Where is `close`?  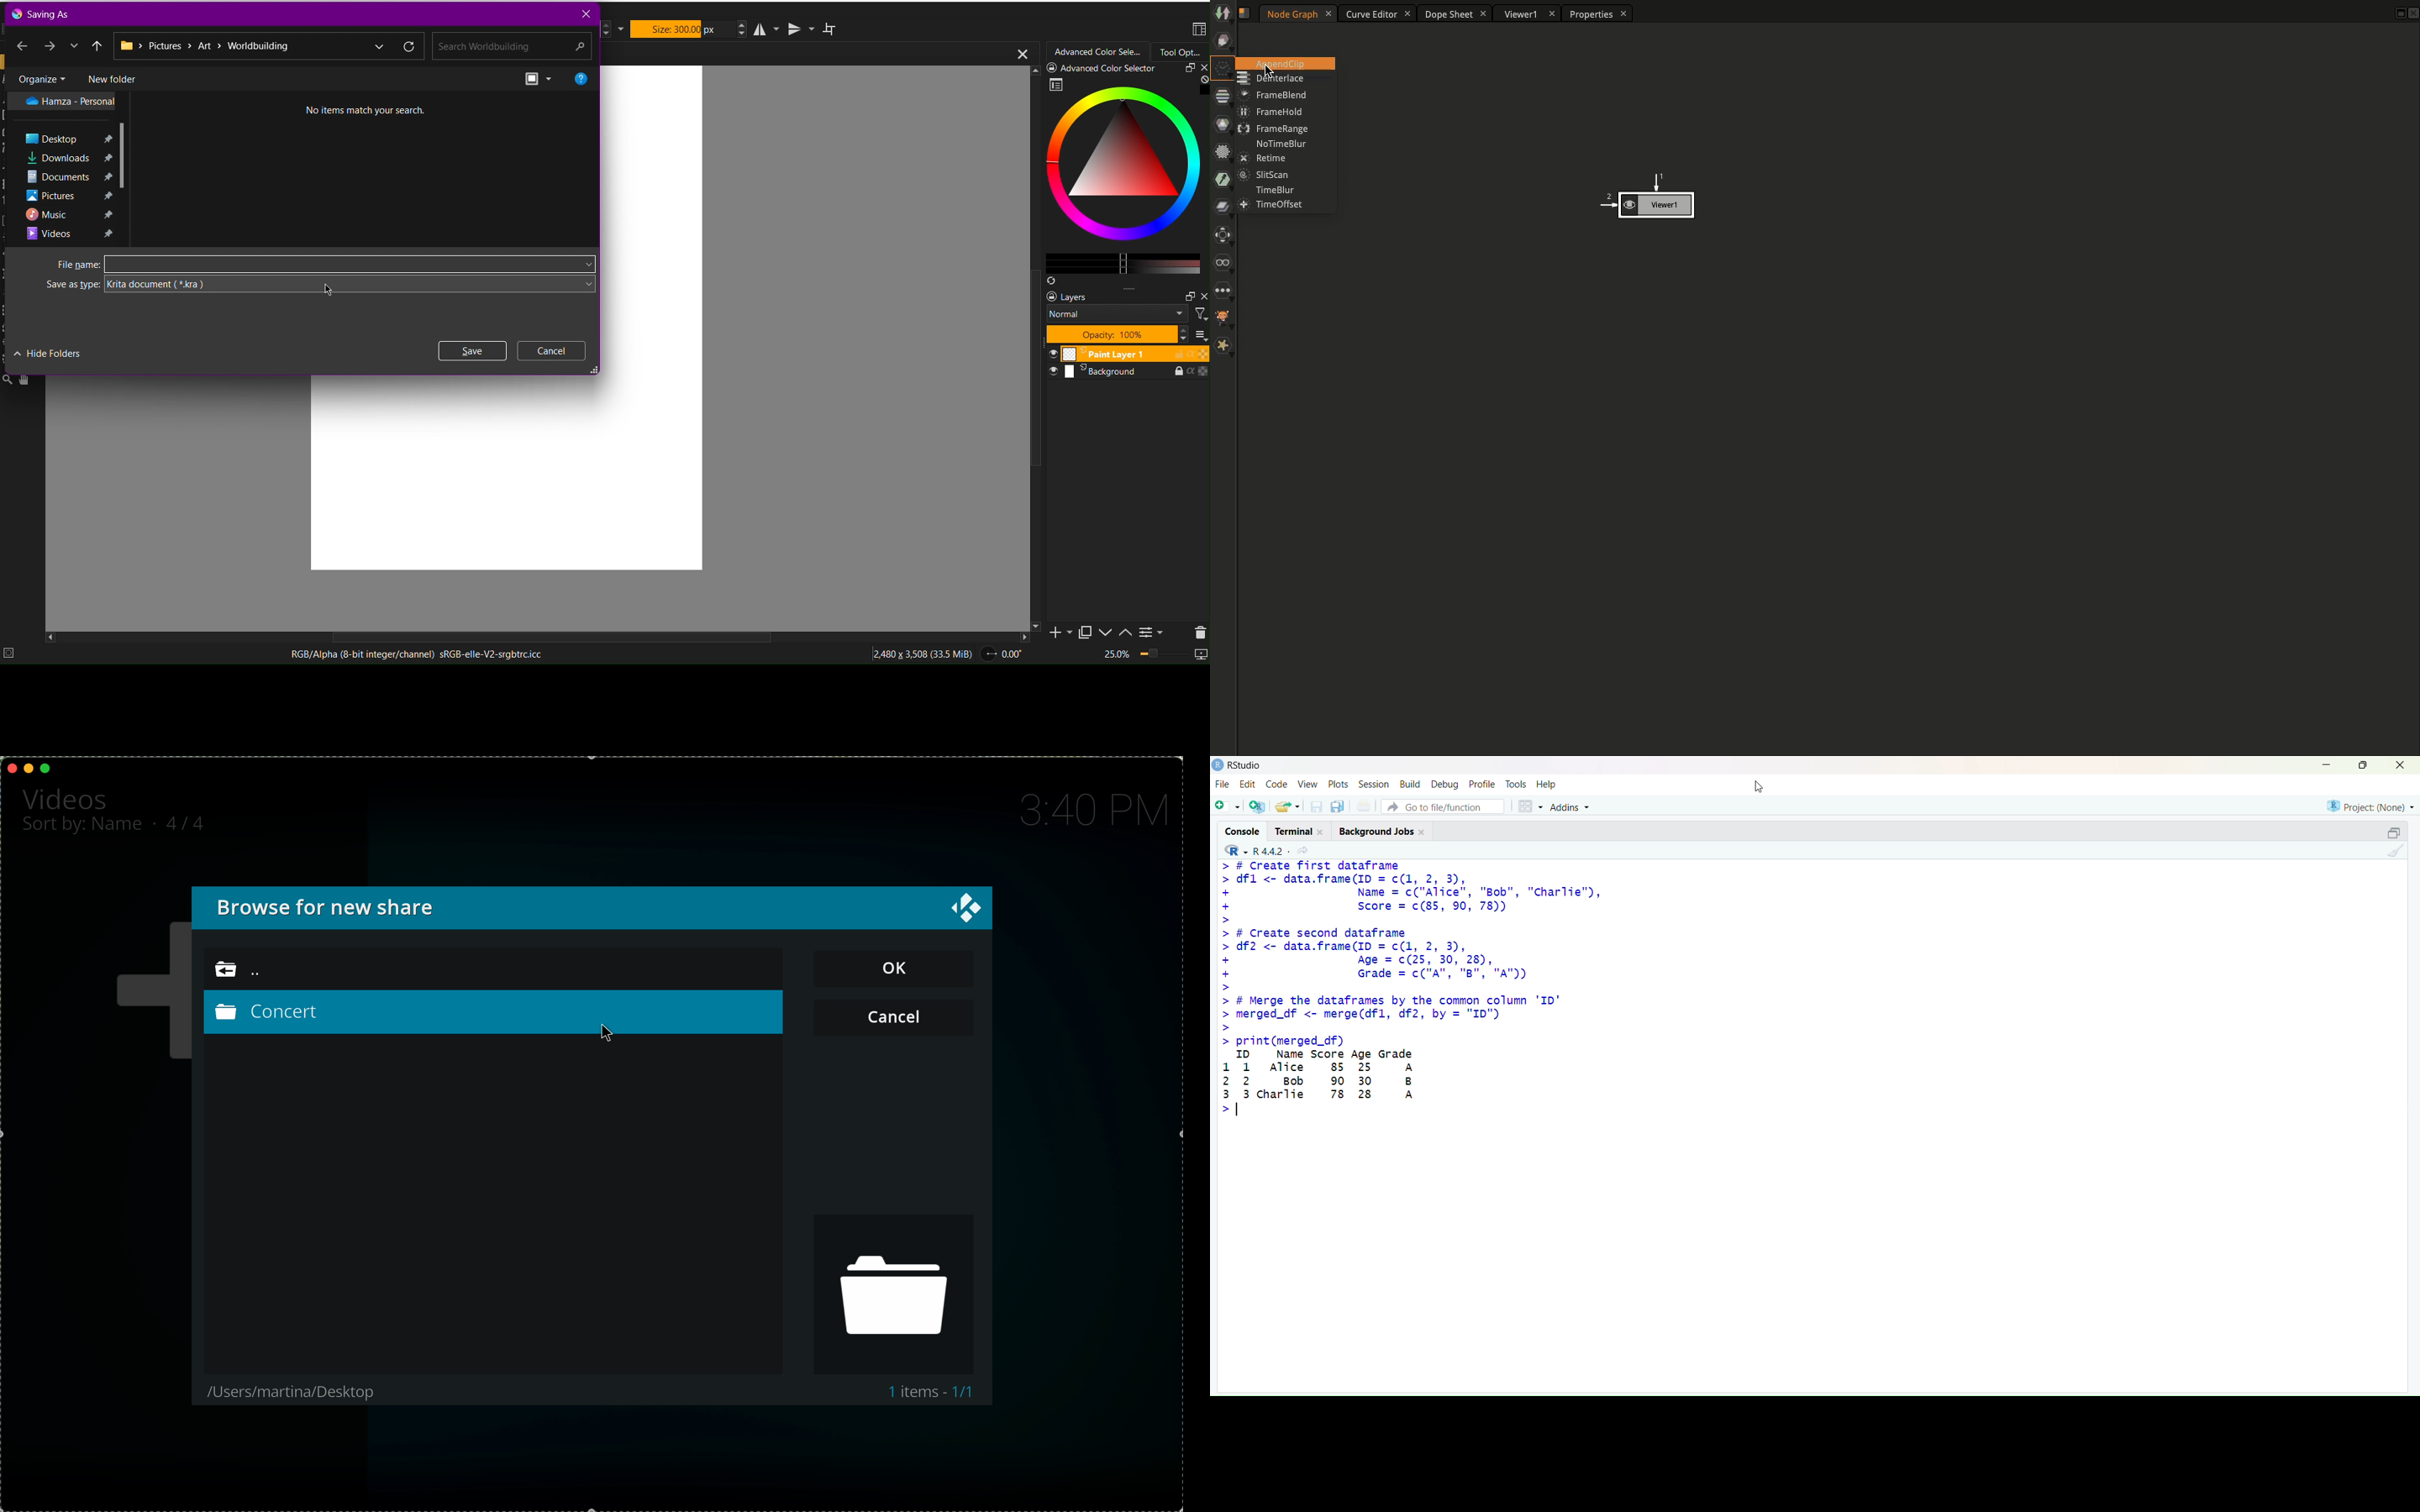
close is located at coordinates (960, 909).